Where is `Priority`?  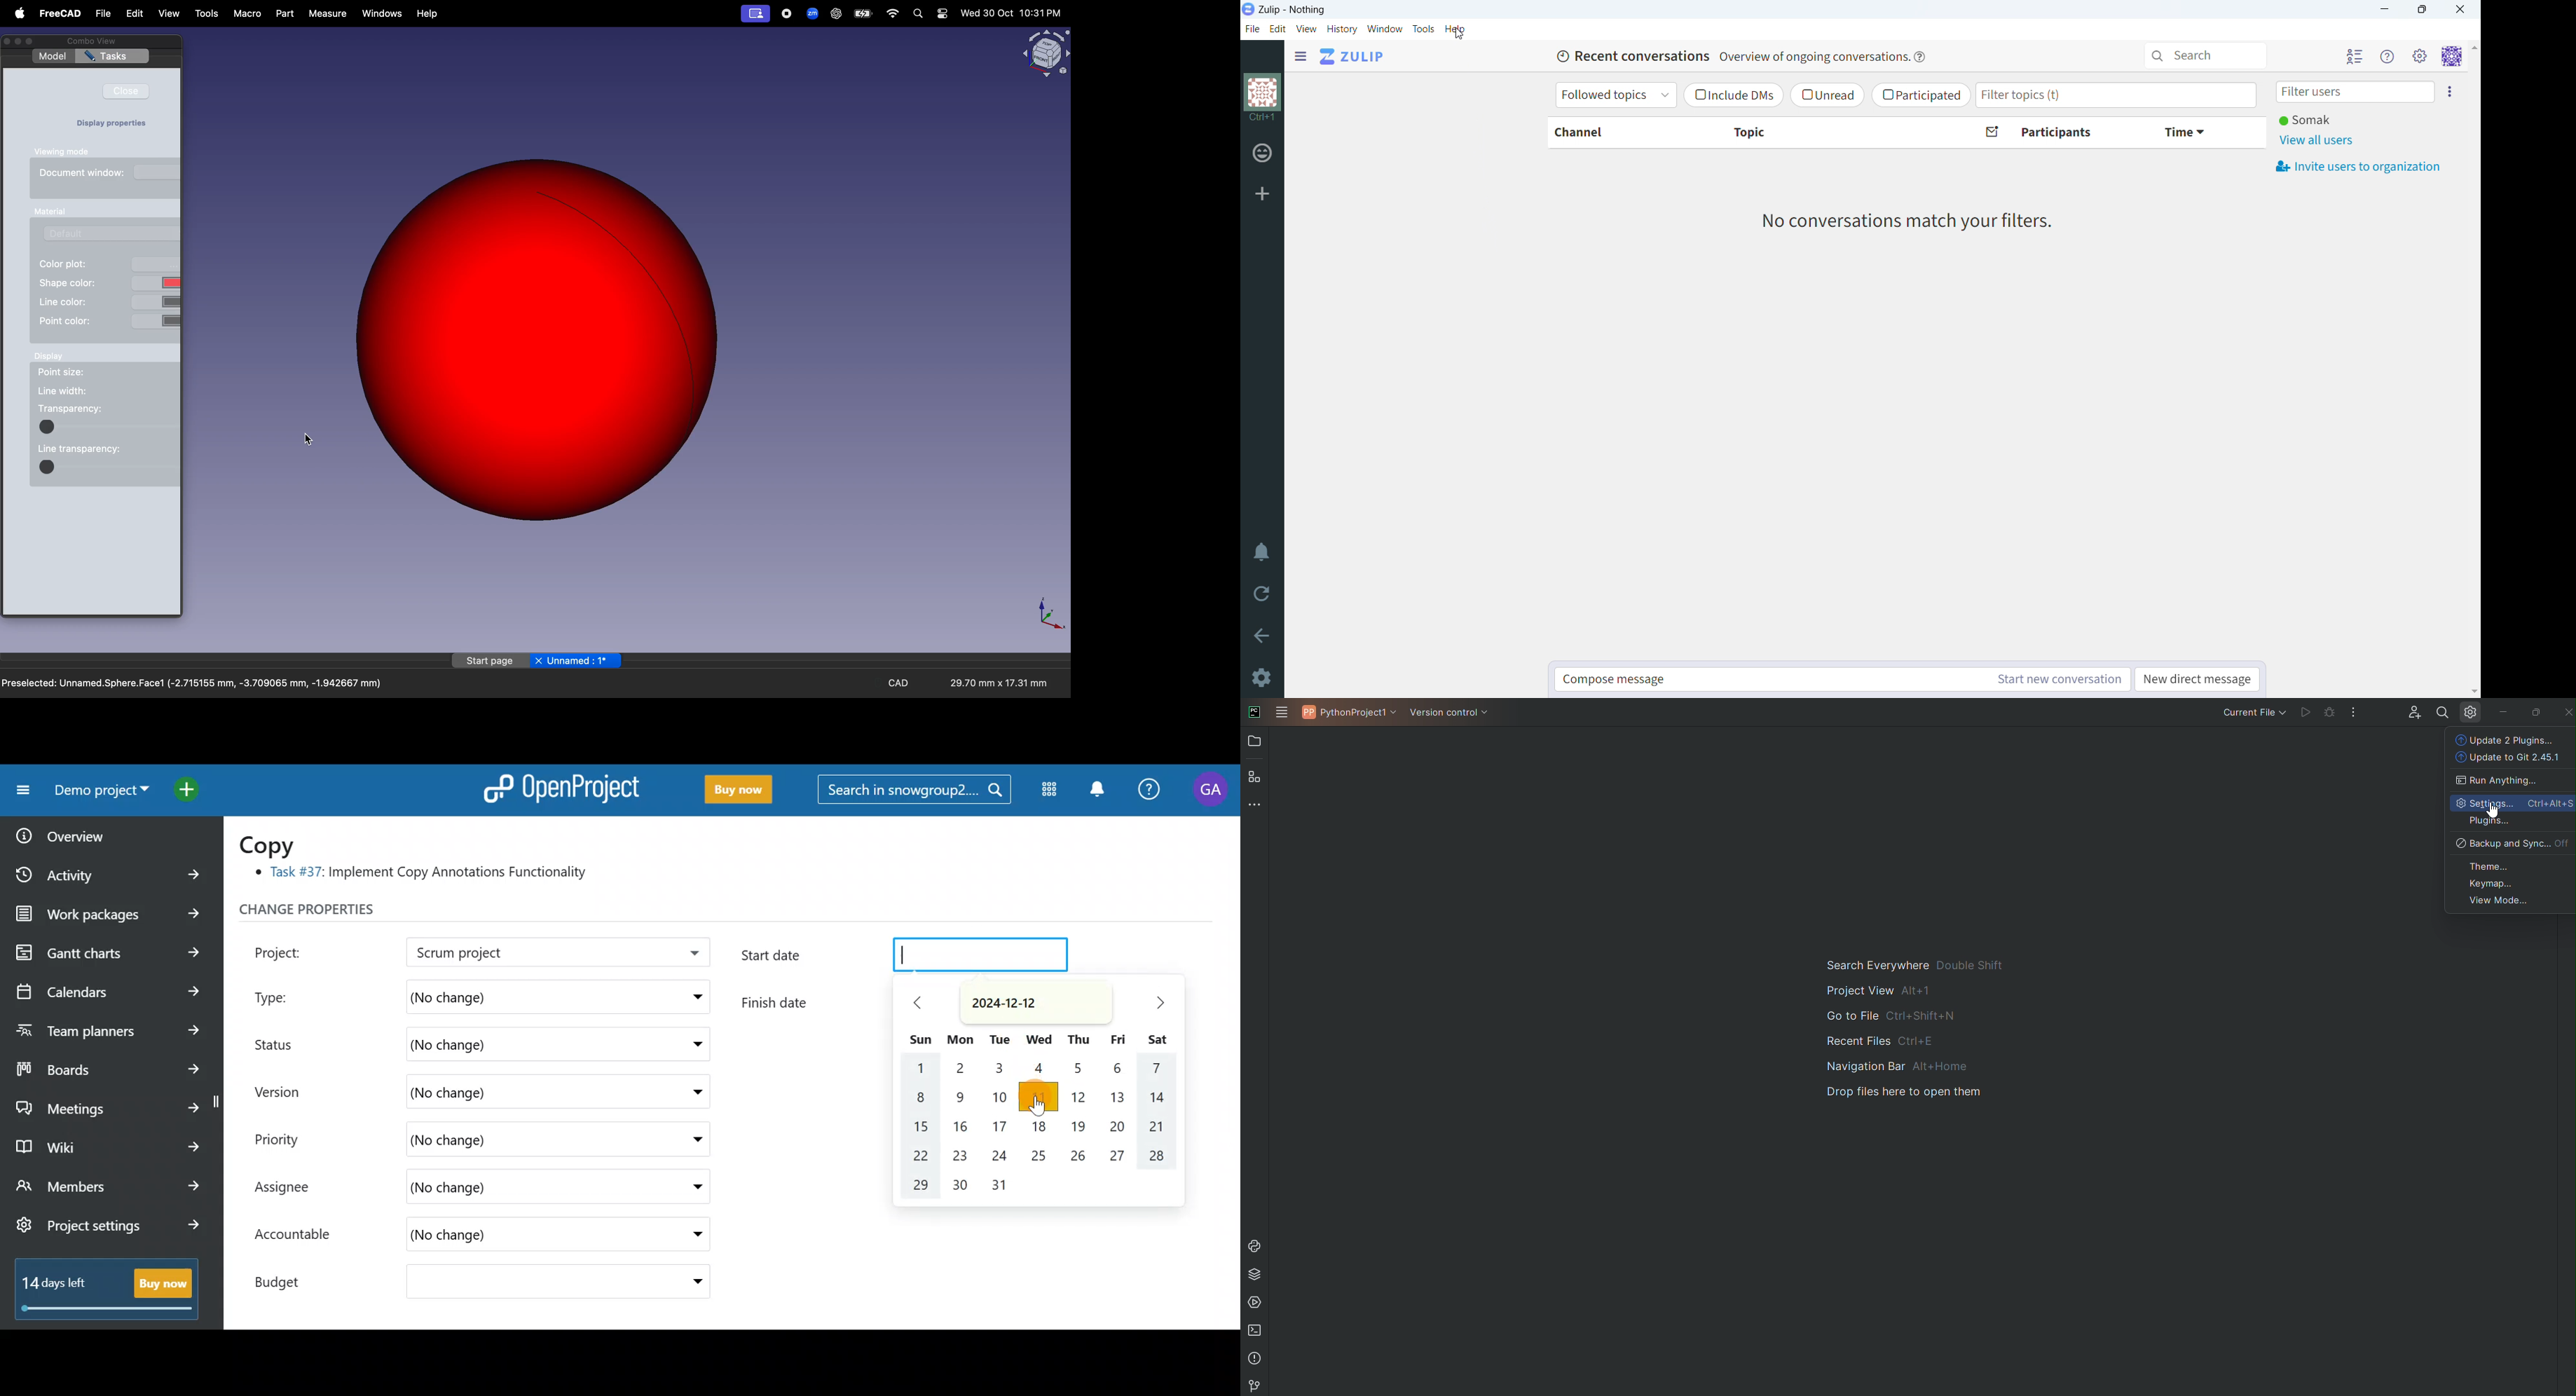
Priority is located at coordinates (291, 1137).